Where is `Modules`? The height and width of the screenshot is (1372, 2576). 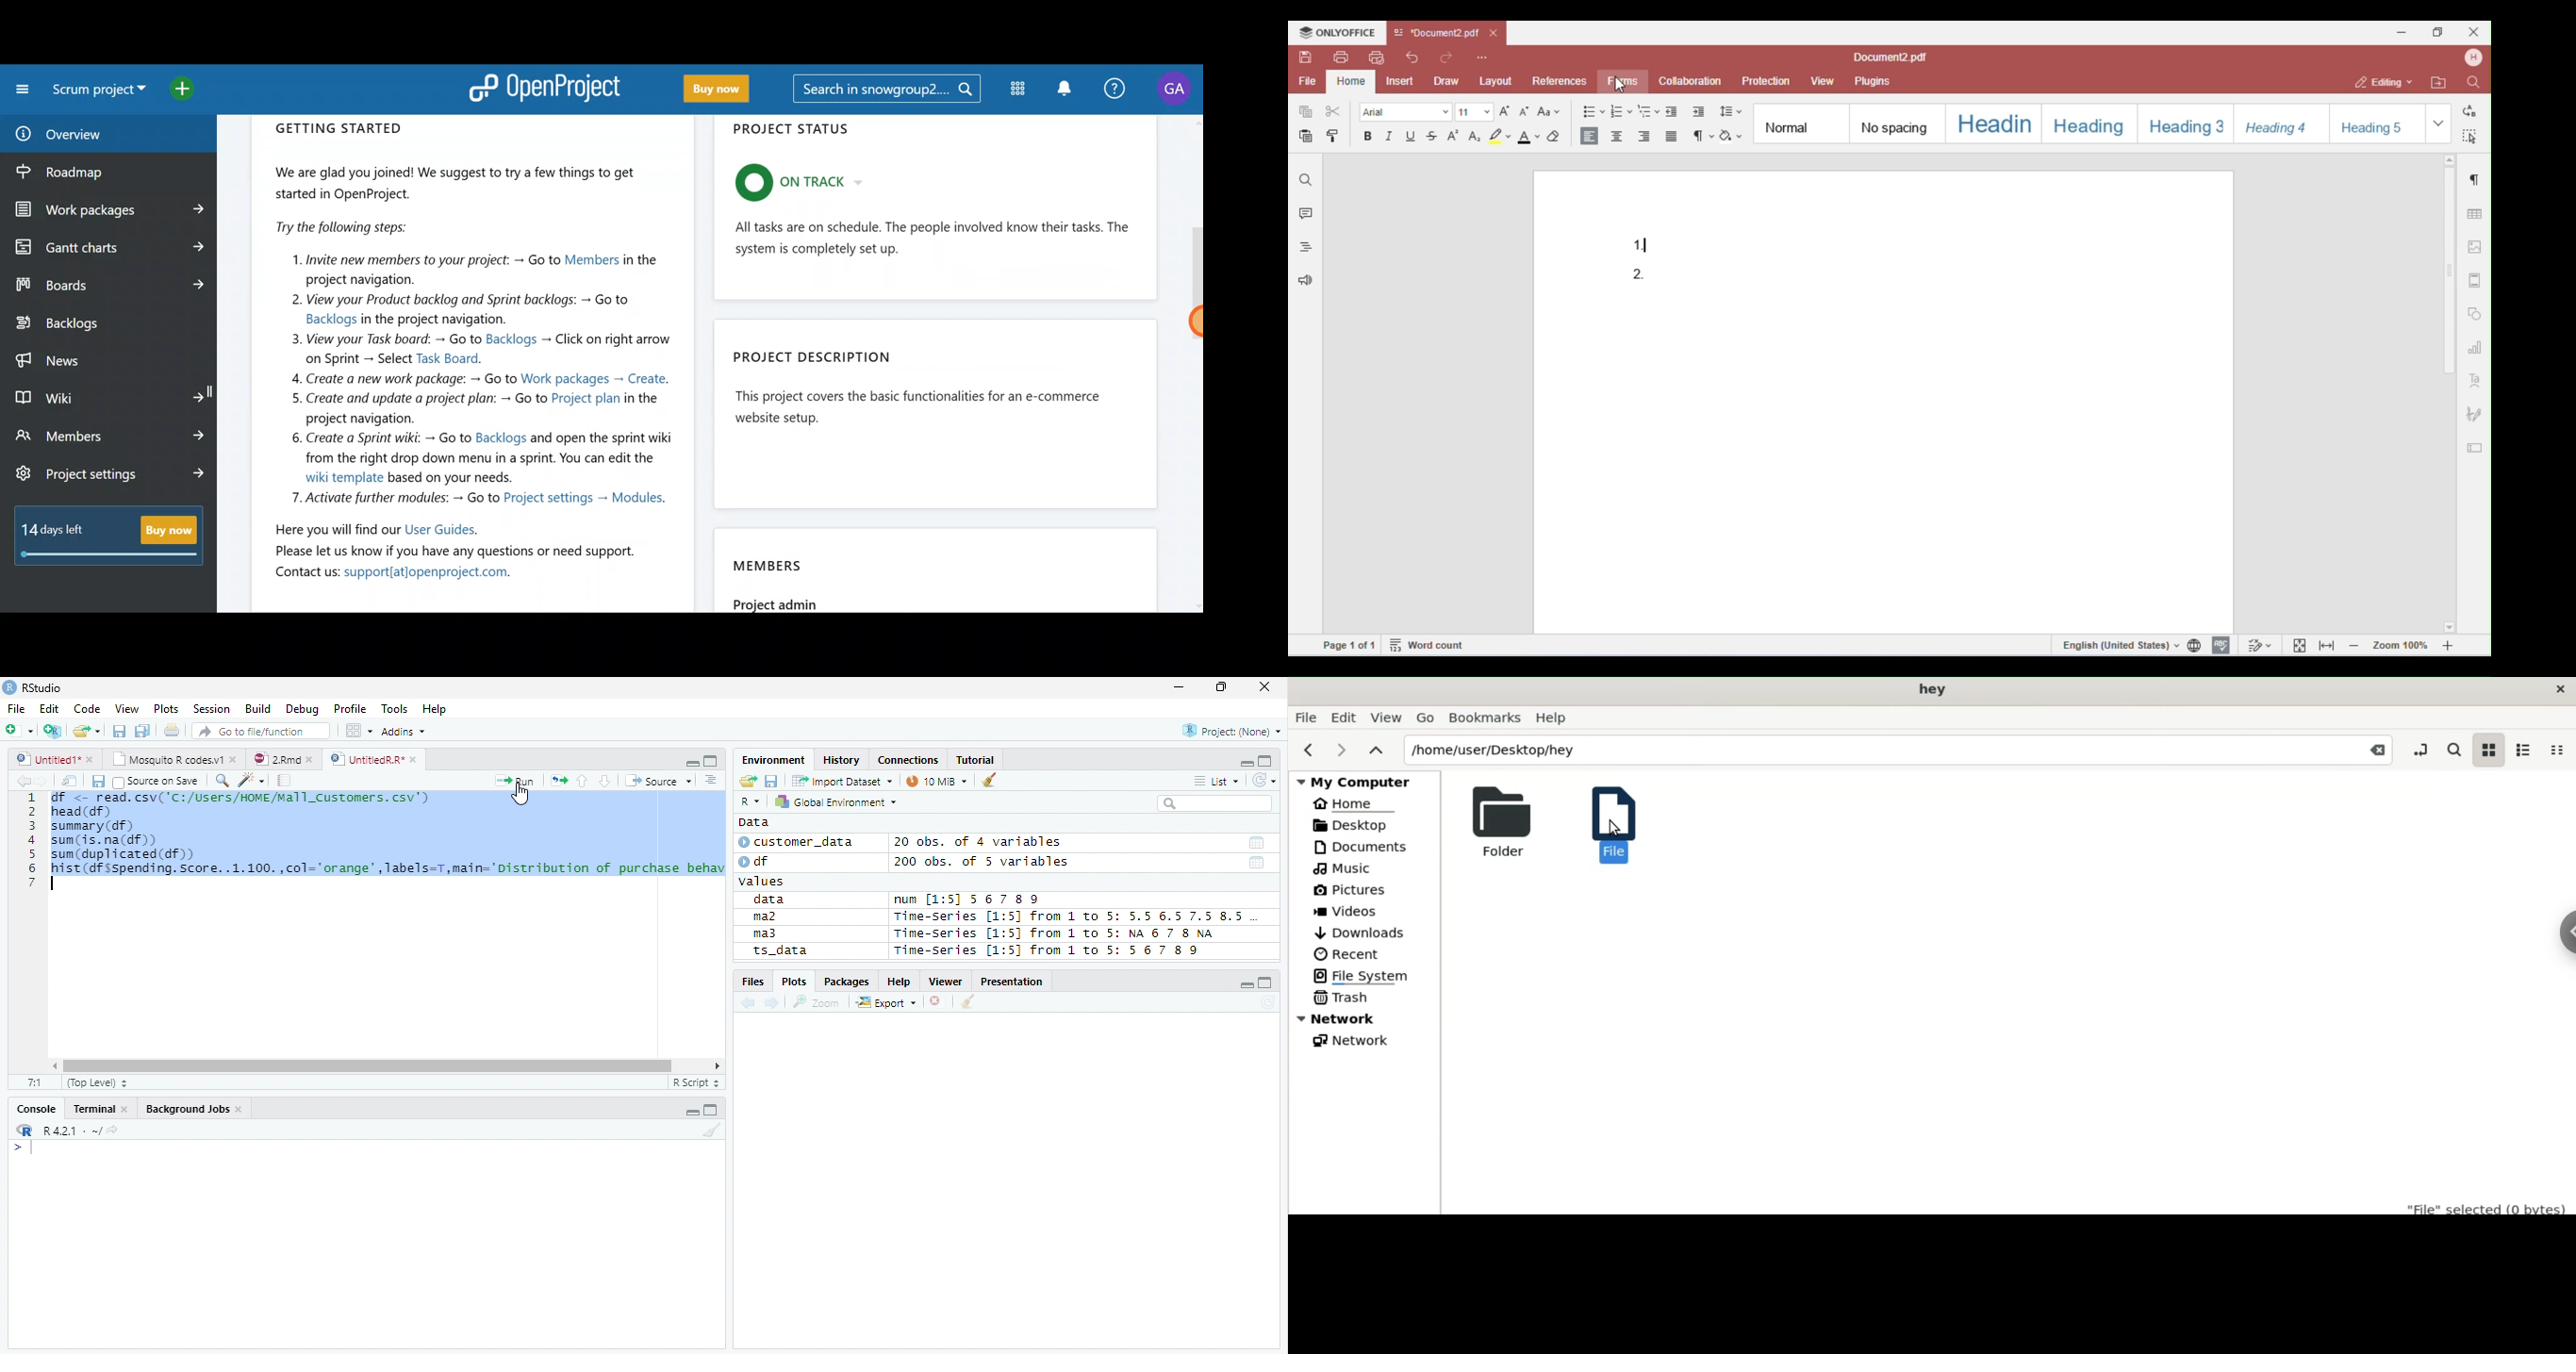
Modules is located at coordinates (1016, 92).